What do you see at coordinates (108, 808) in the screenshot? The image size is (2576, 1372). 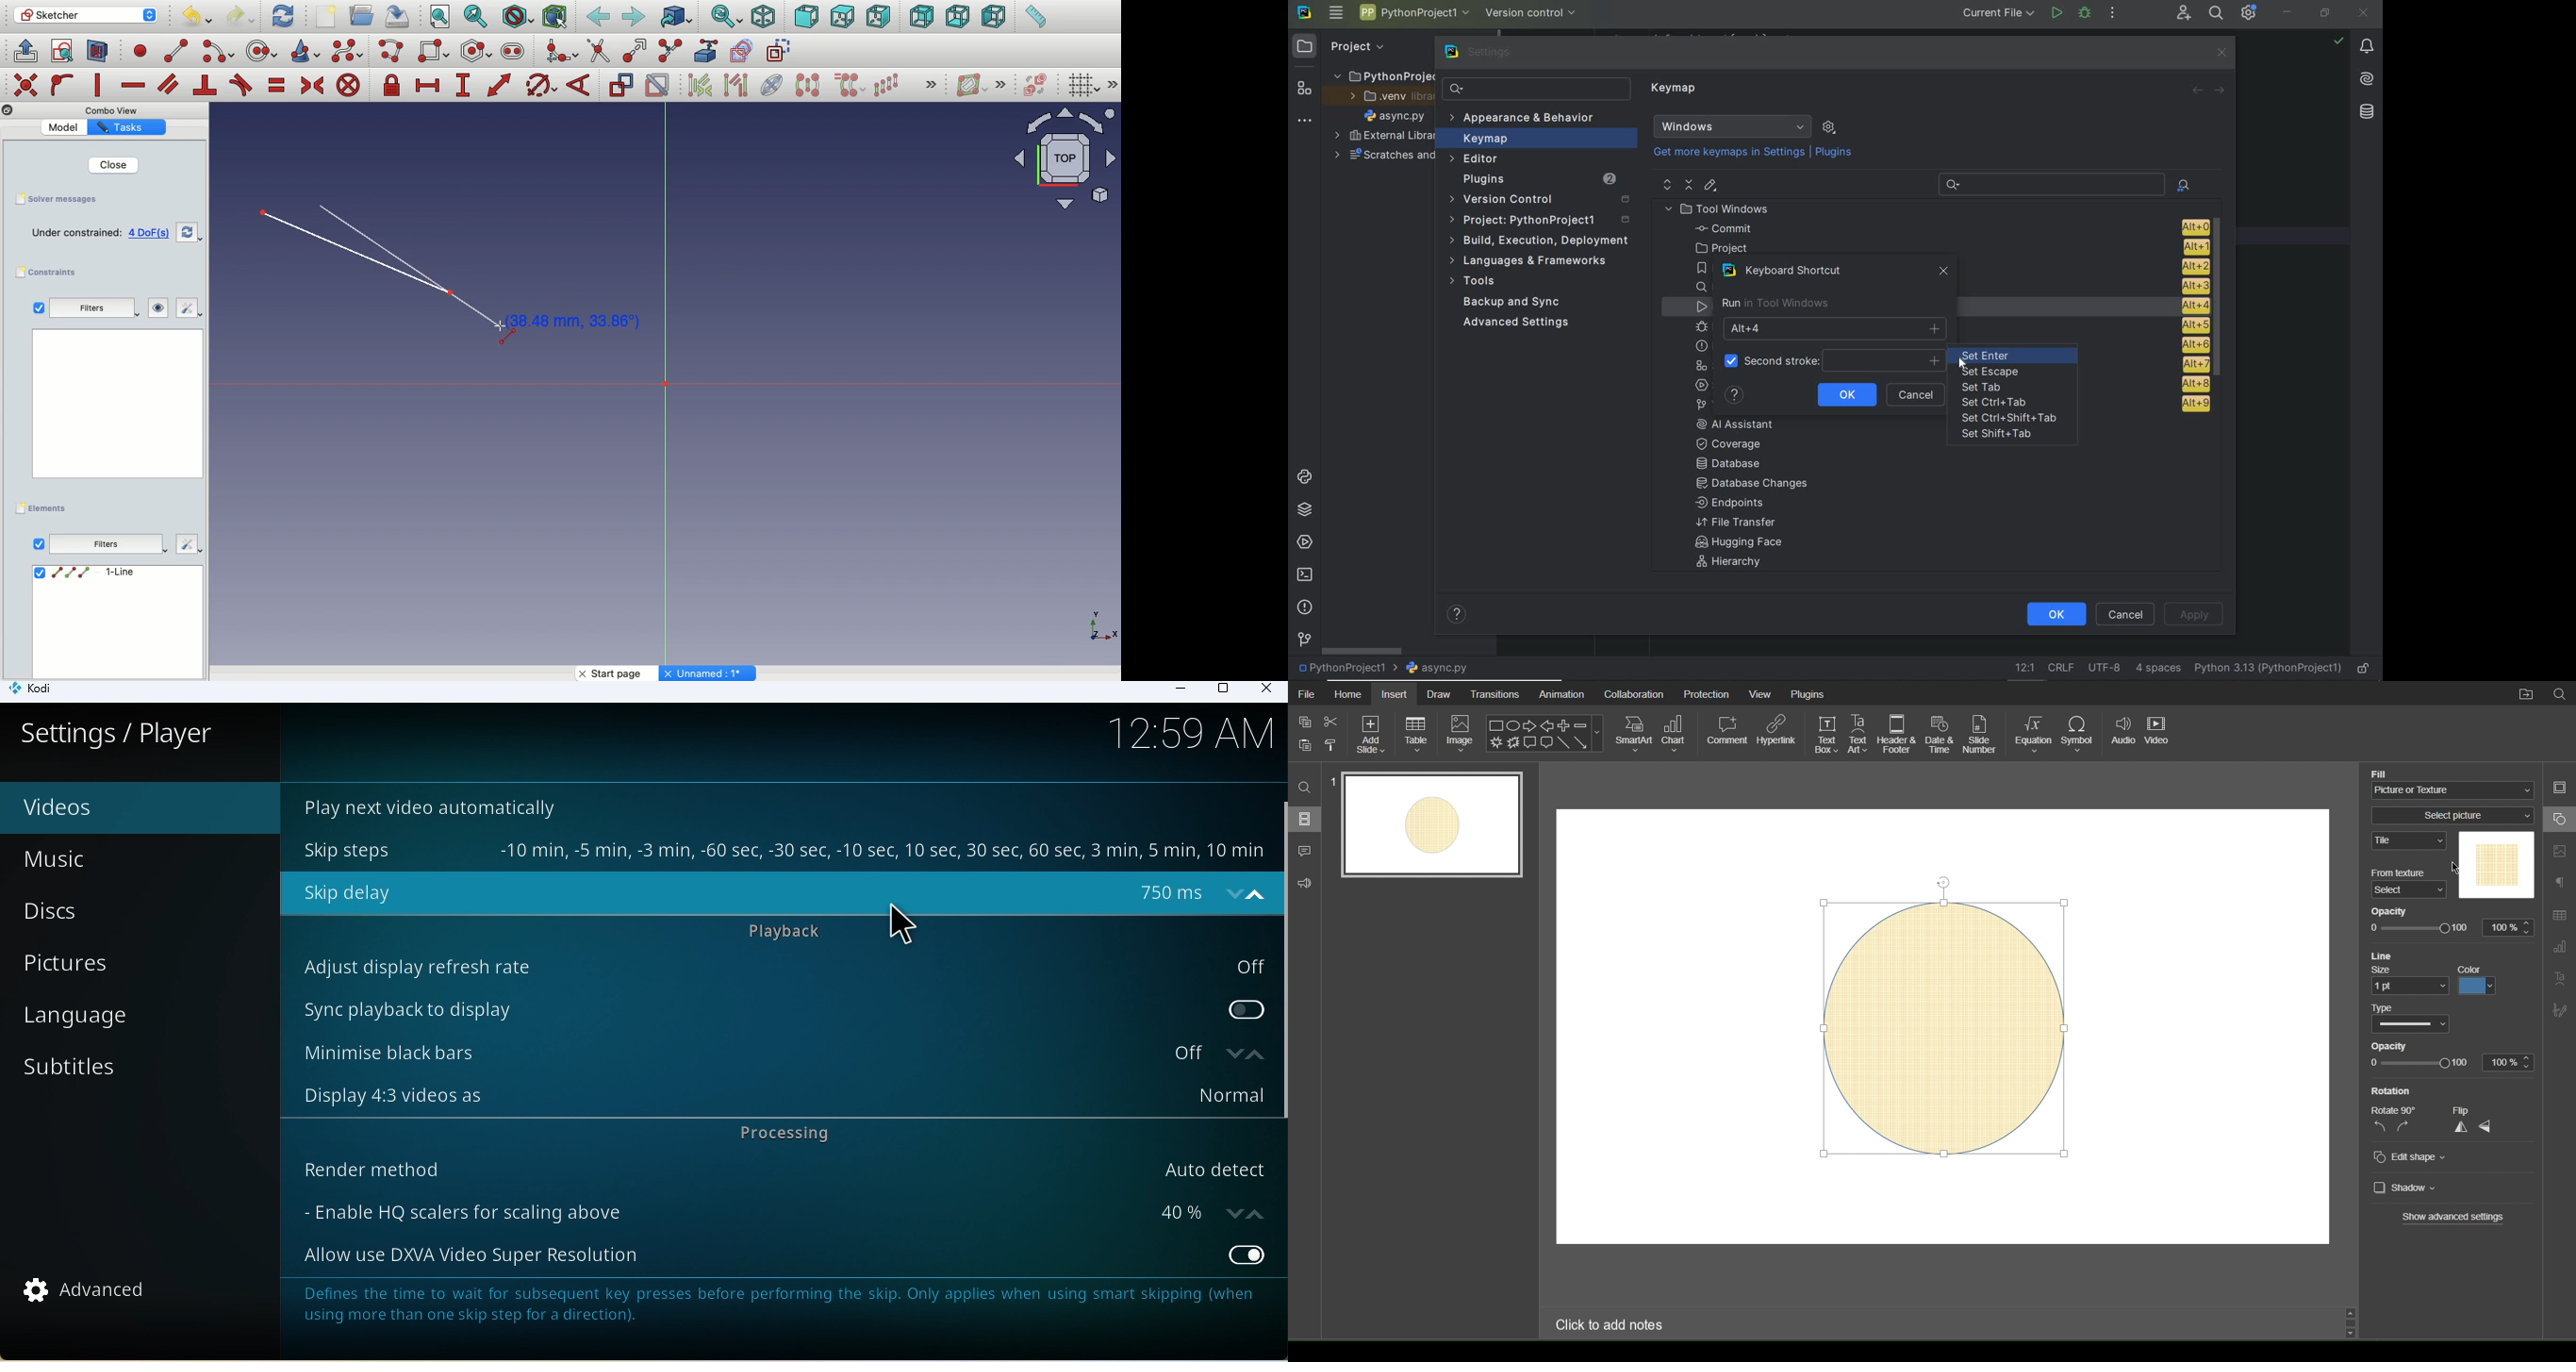 I see `Video` at bounding box center [108, 808].